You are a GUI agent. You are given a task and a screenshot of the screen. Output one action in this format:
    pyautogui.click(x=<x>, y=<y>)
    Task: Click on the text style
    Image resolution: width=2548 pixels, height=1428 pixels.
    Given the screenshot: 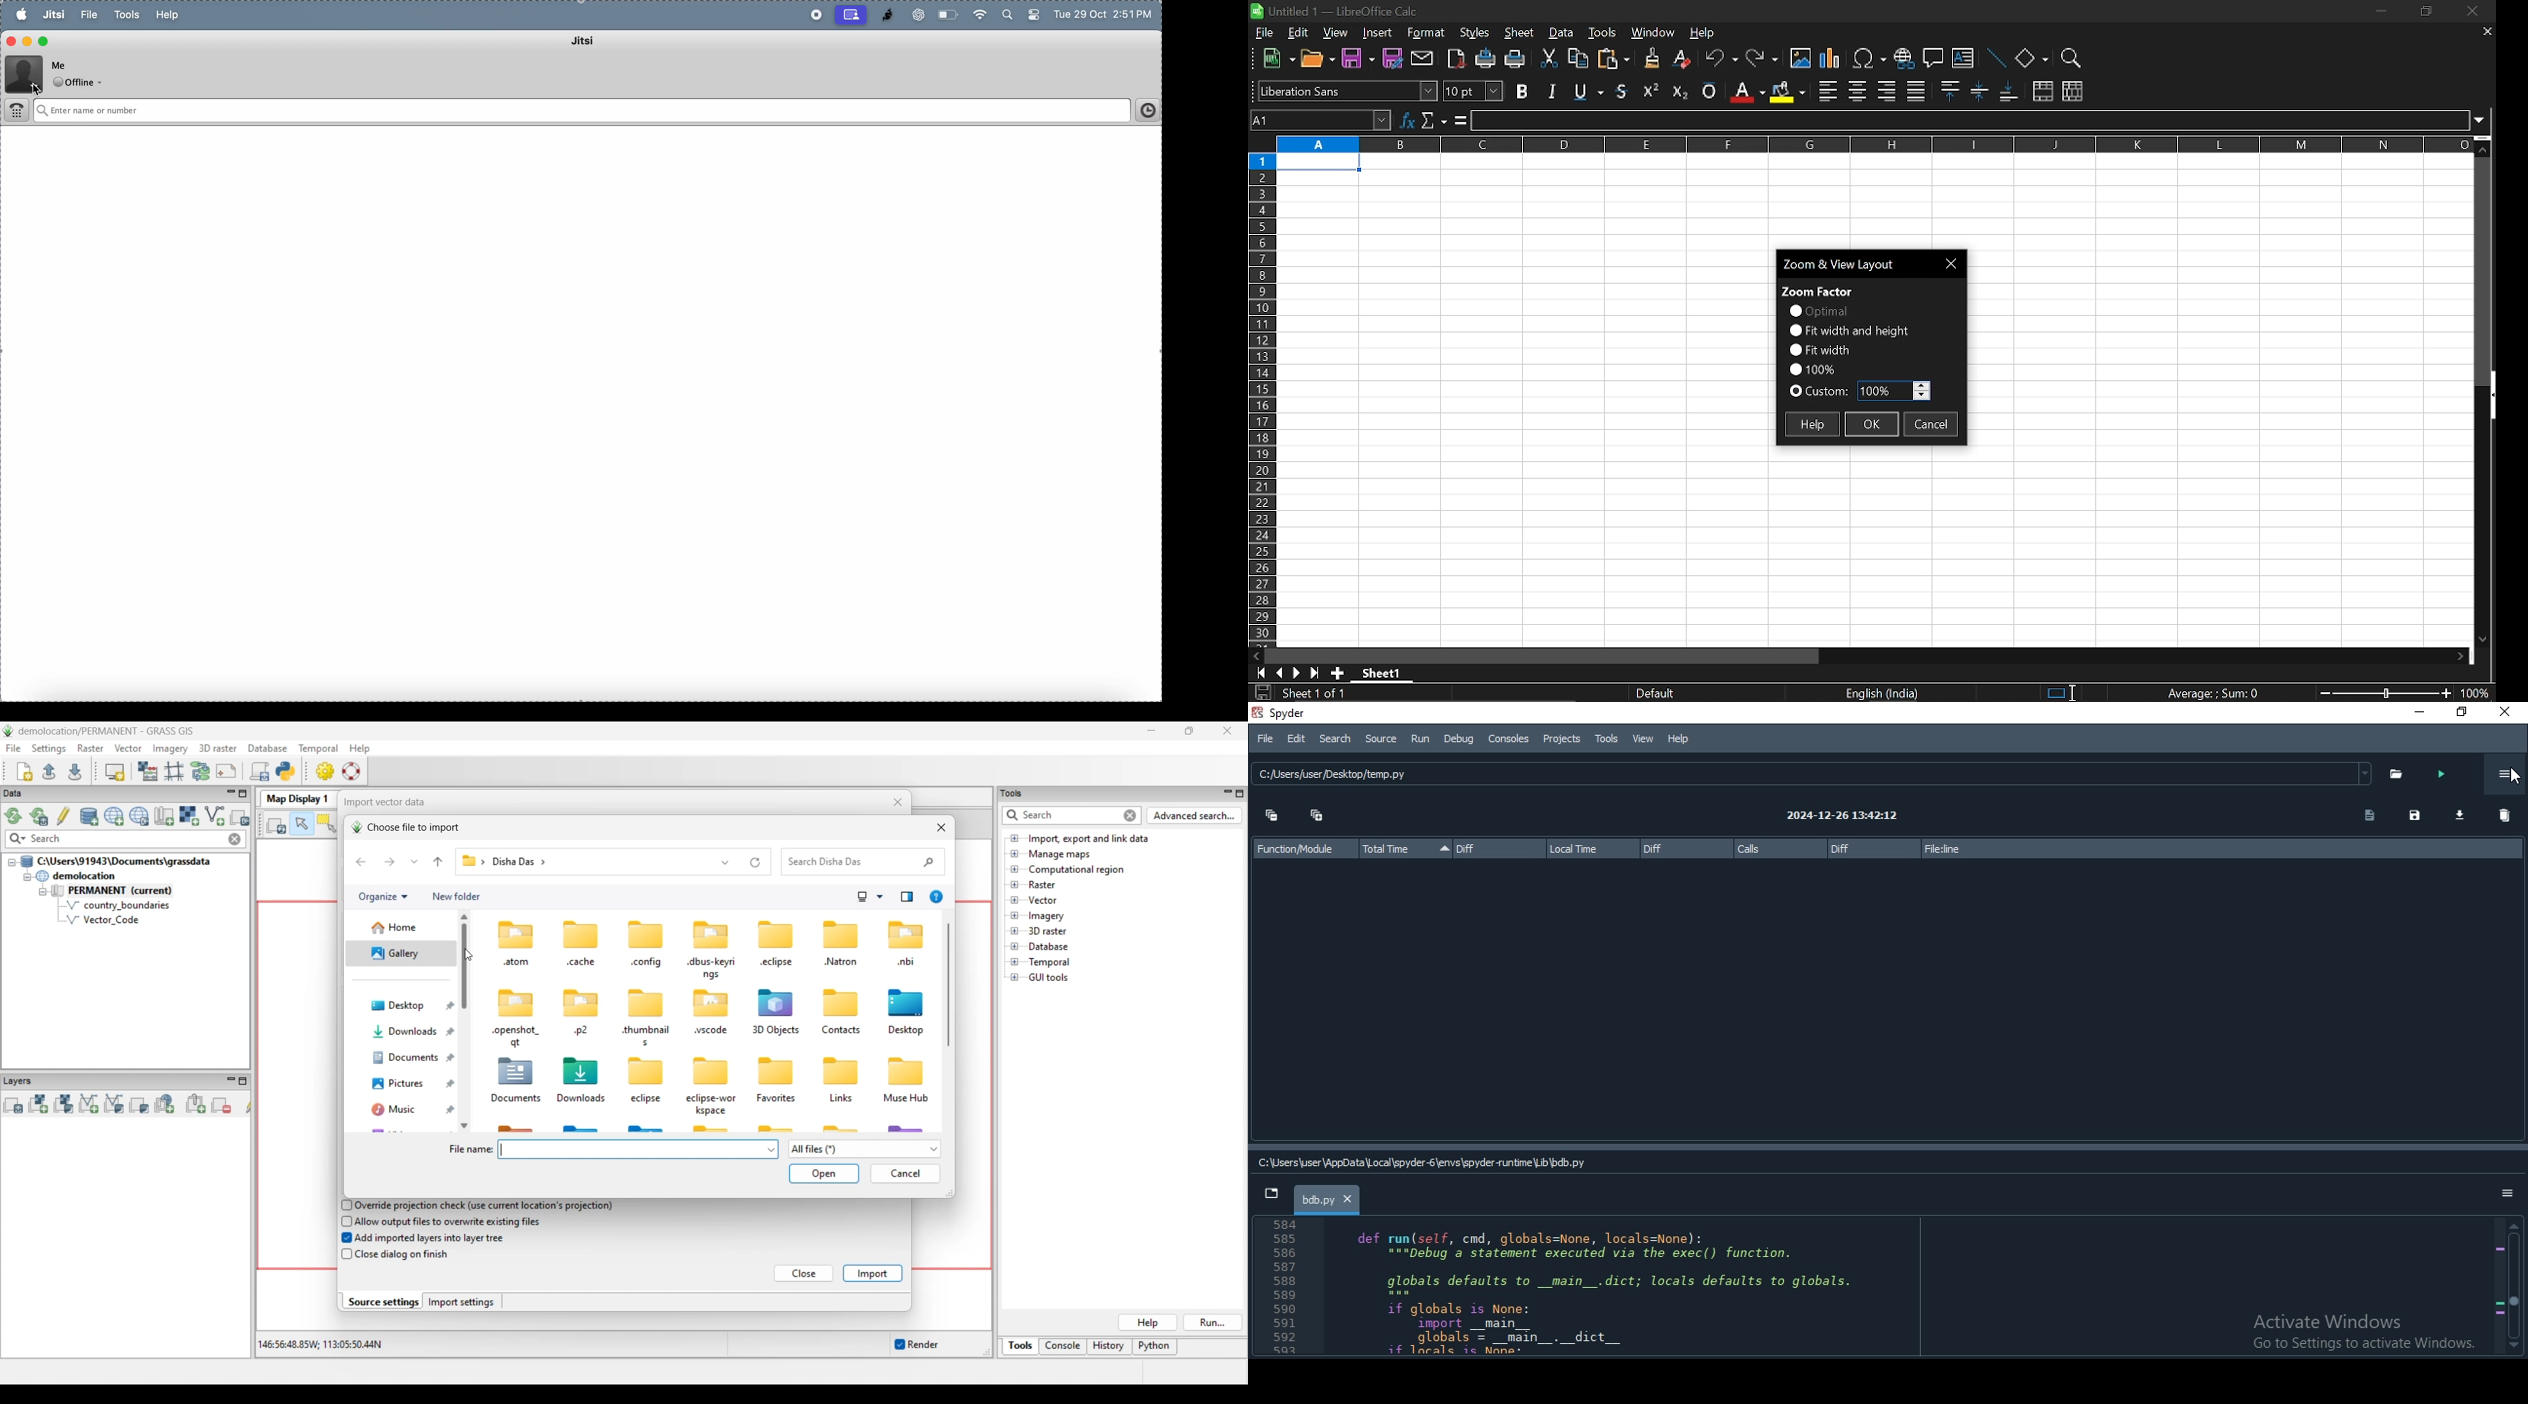 What is the action you would take?
    pyautogui.click(x=1347, y=91)
    